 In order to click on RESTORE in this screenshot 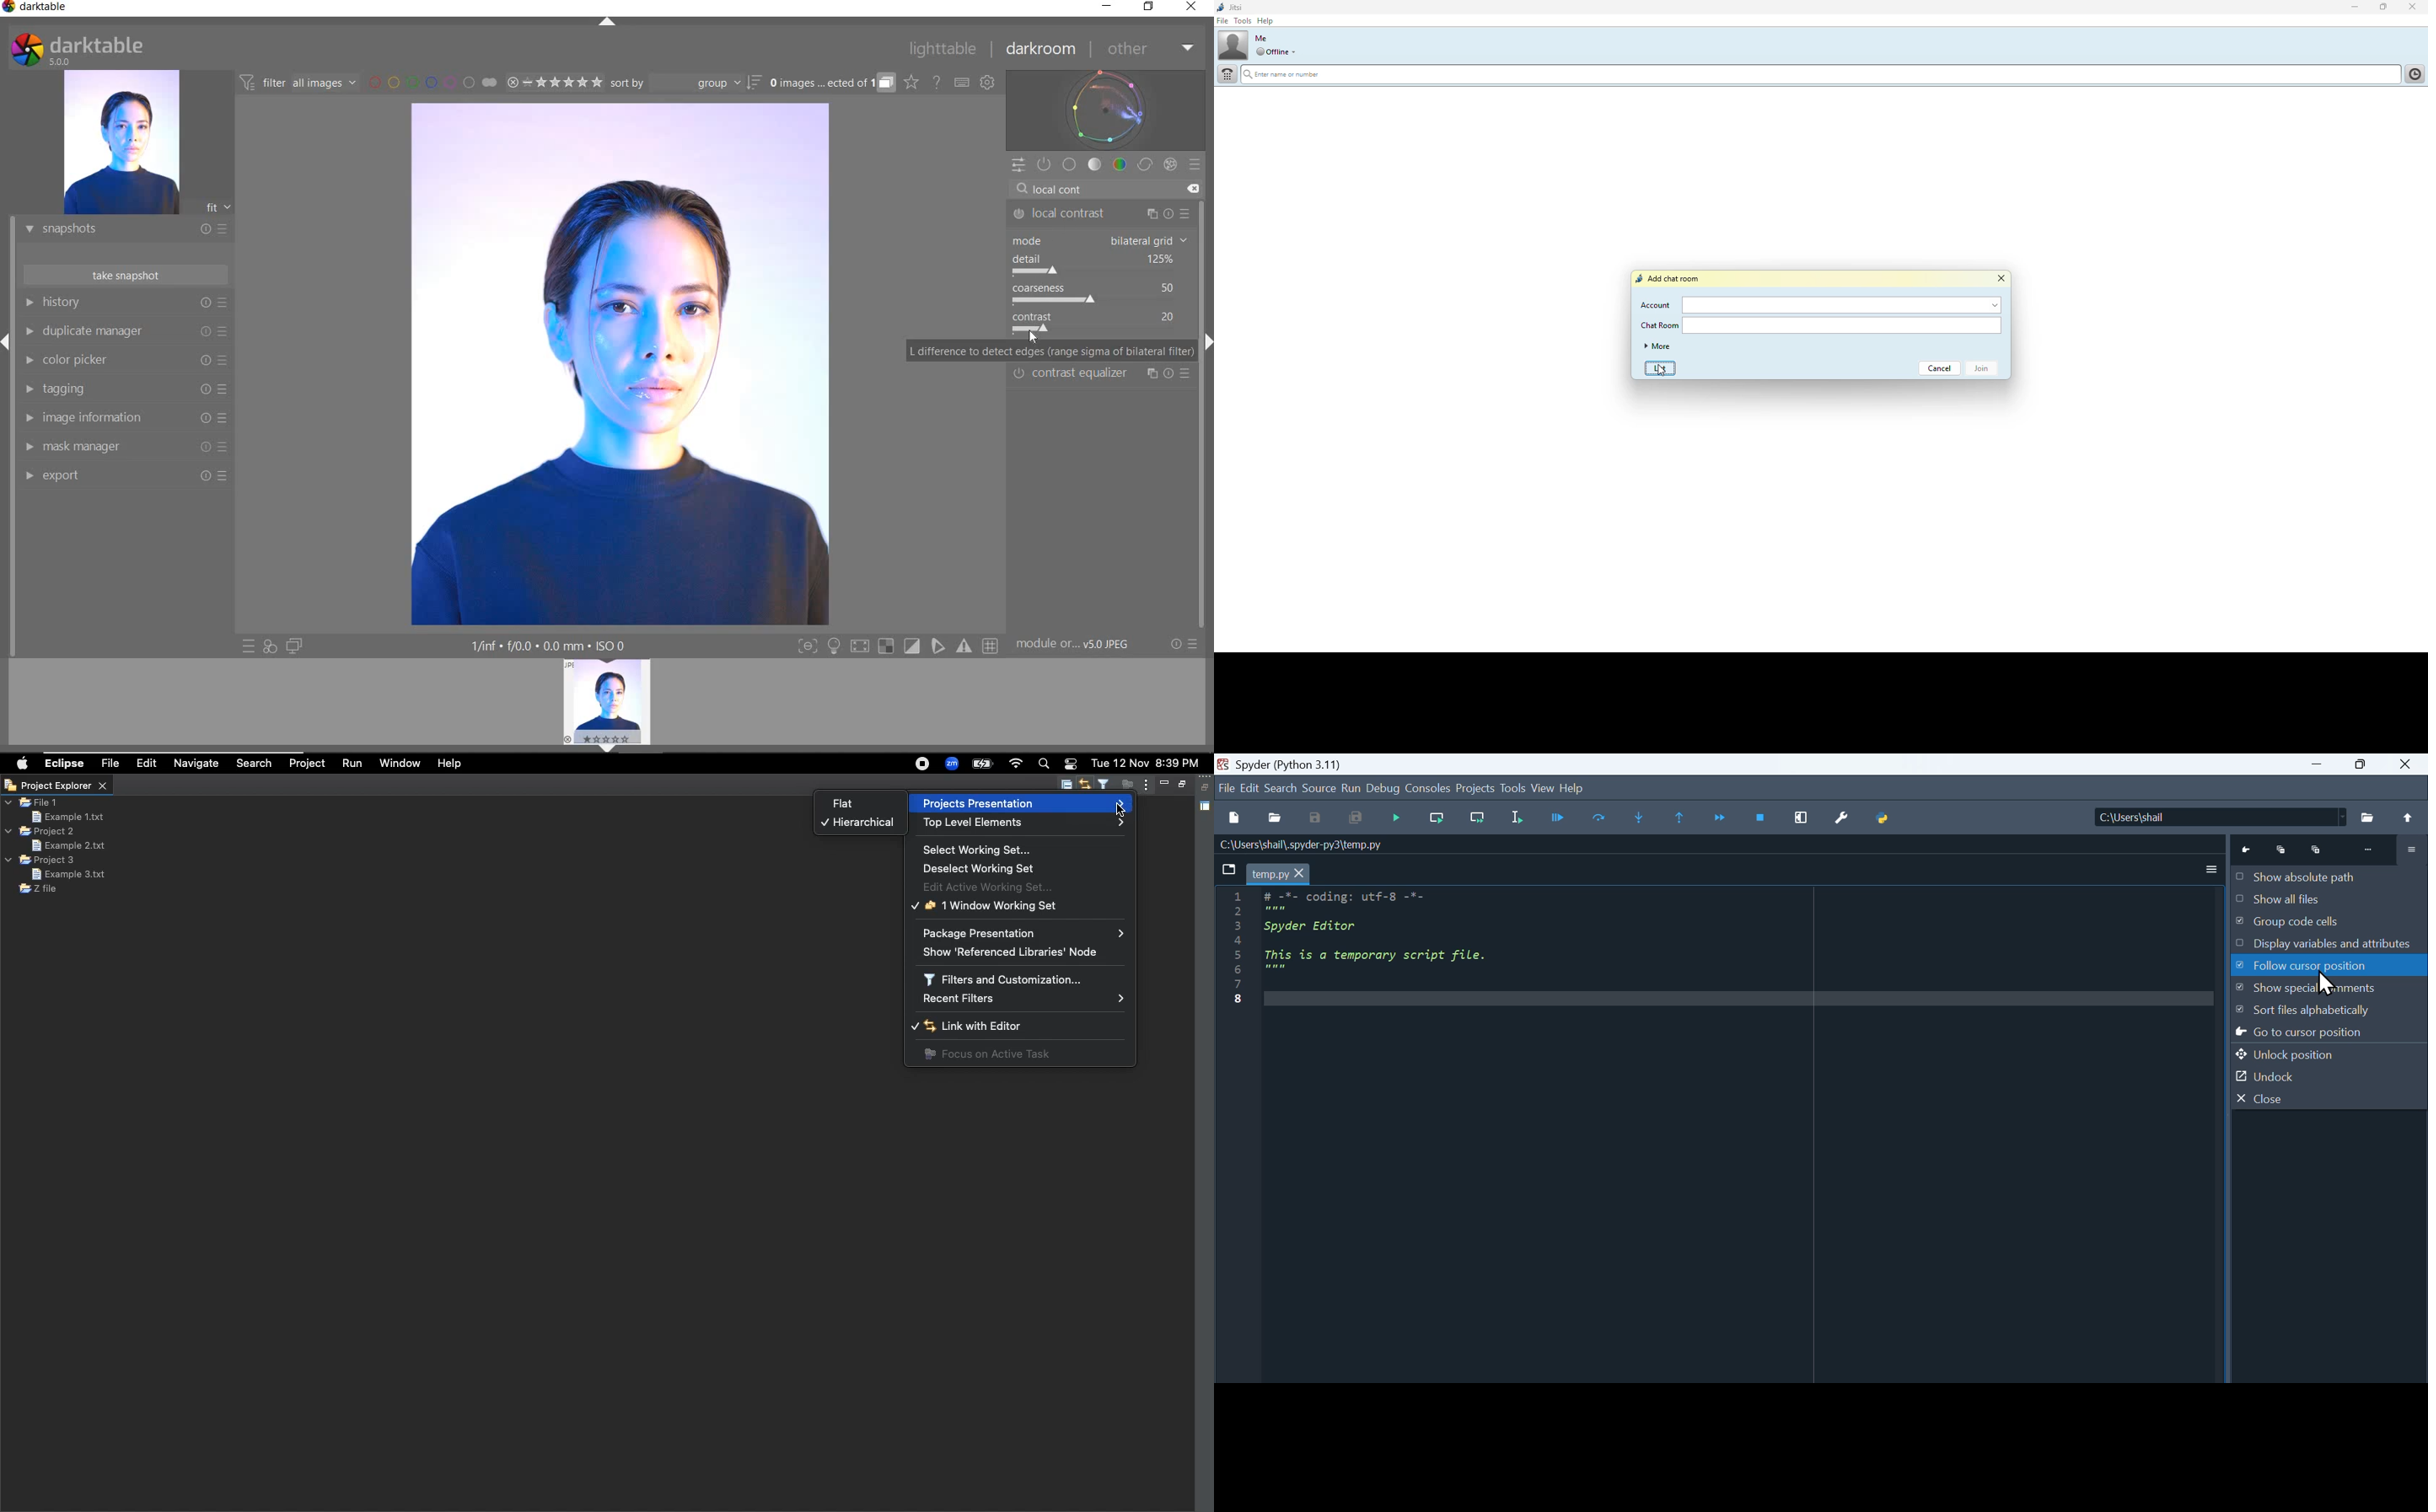, I will do `click(1151, 7)`.